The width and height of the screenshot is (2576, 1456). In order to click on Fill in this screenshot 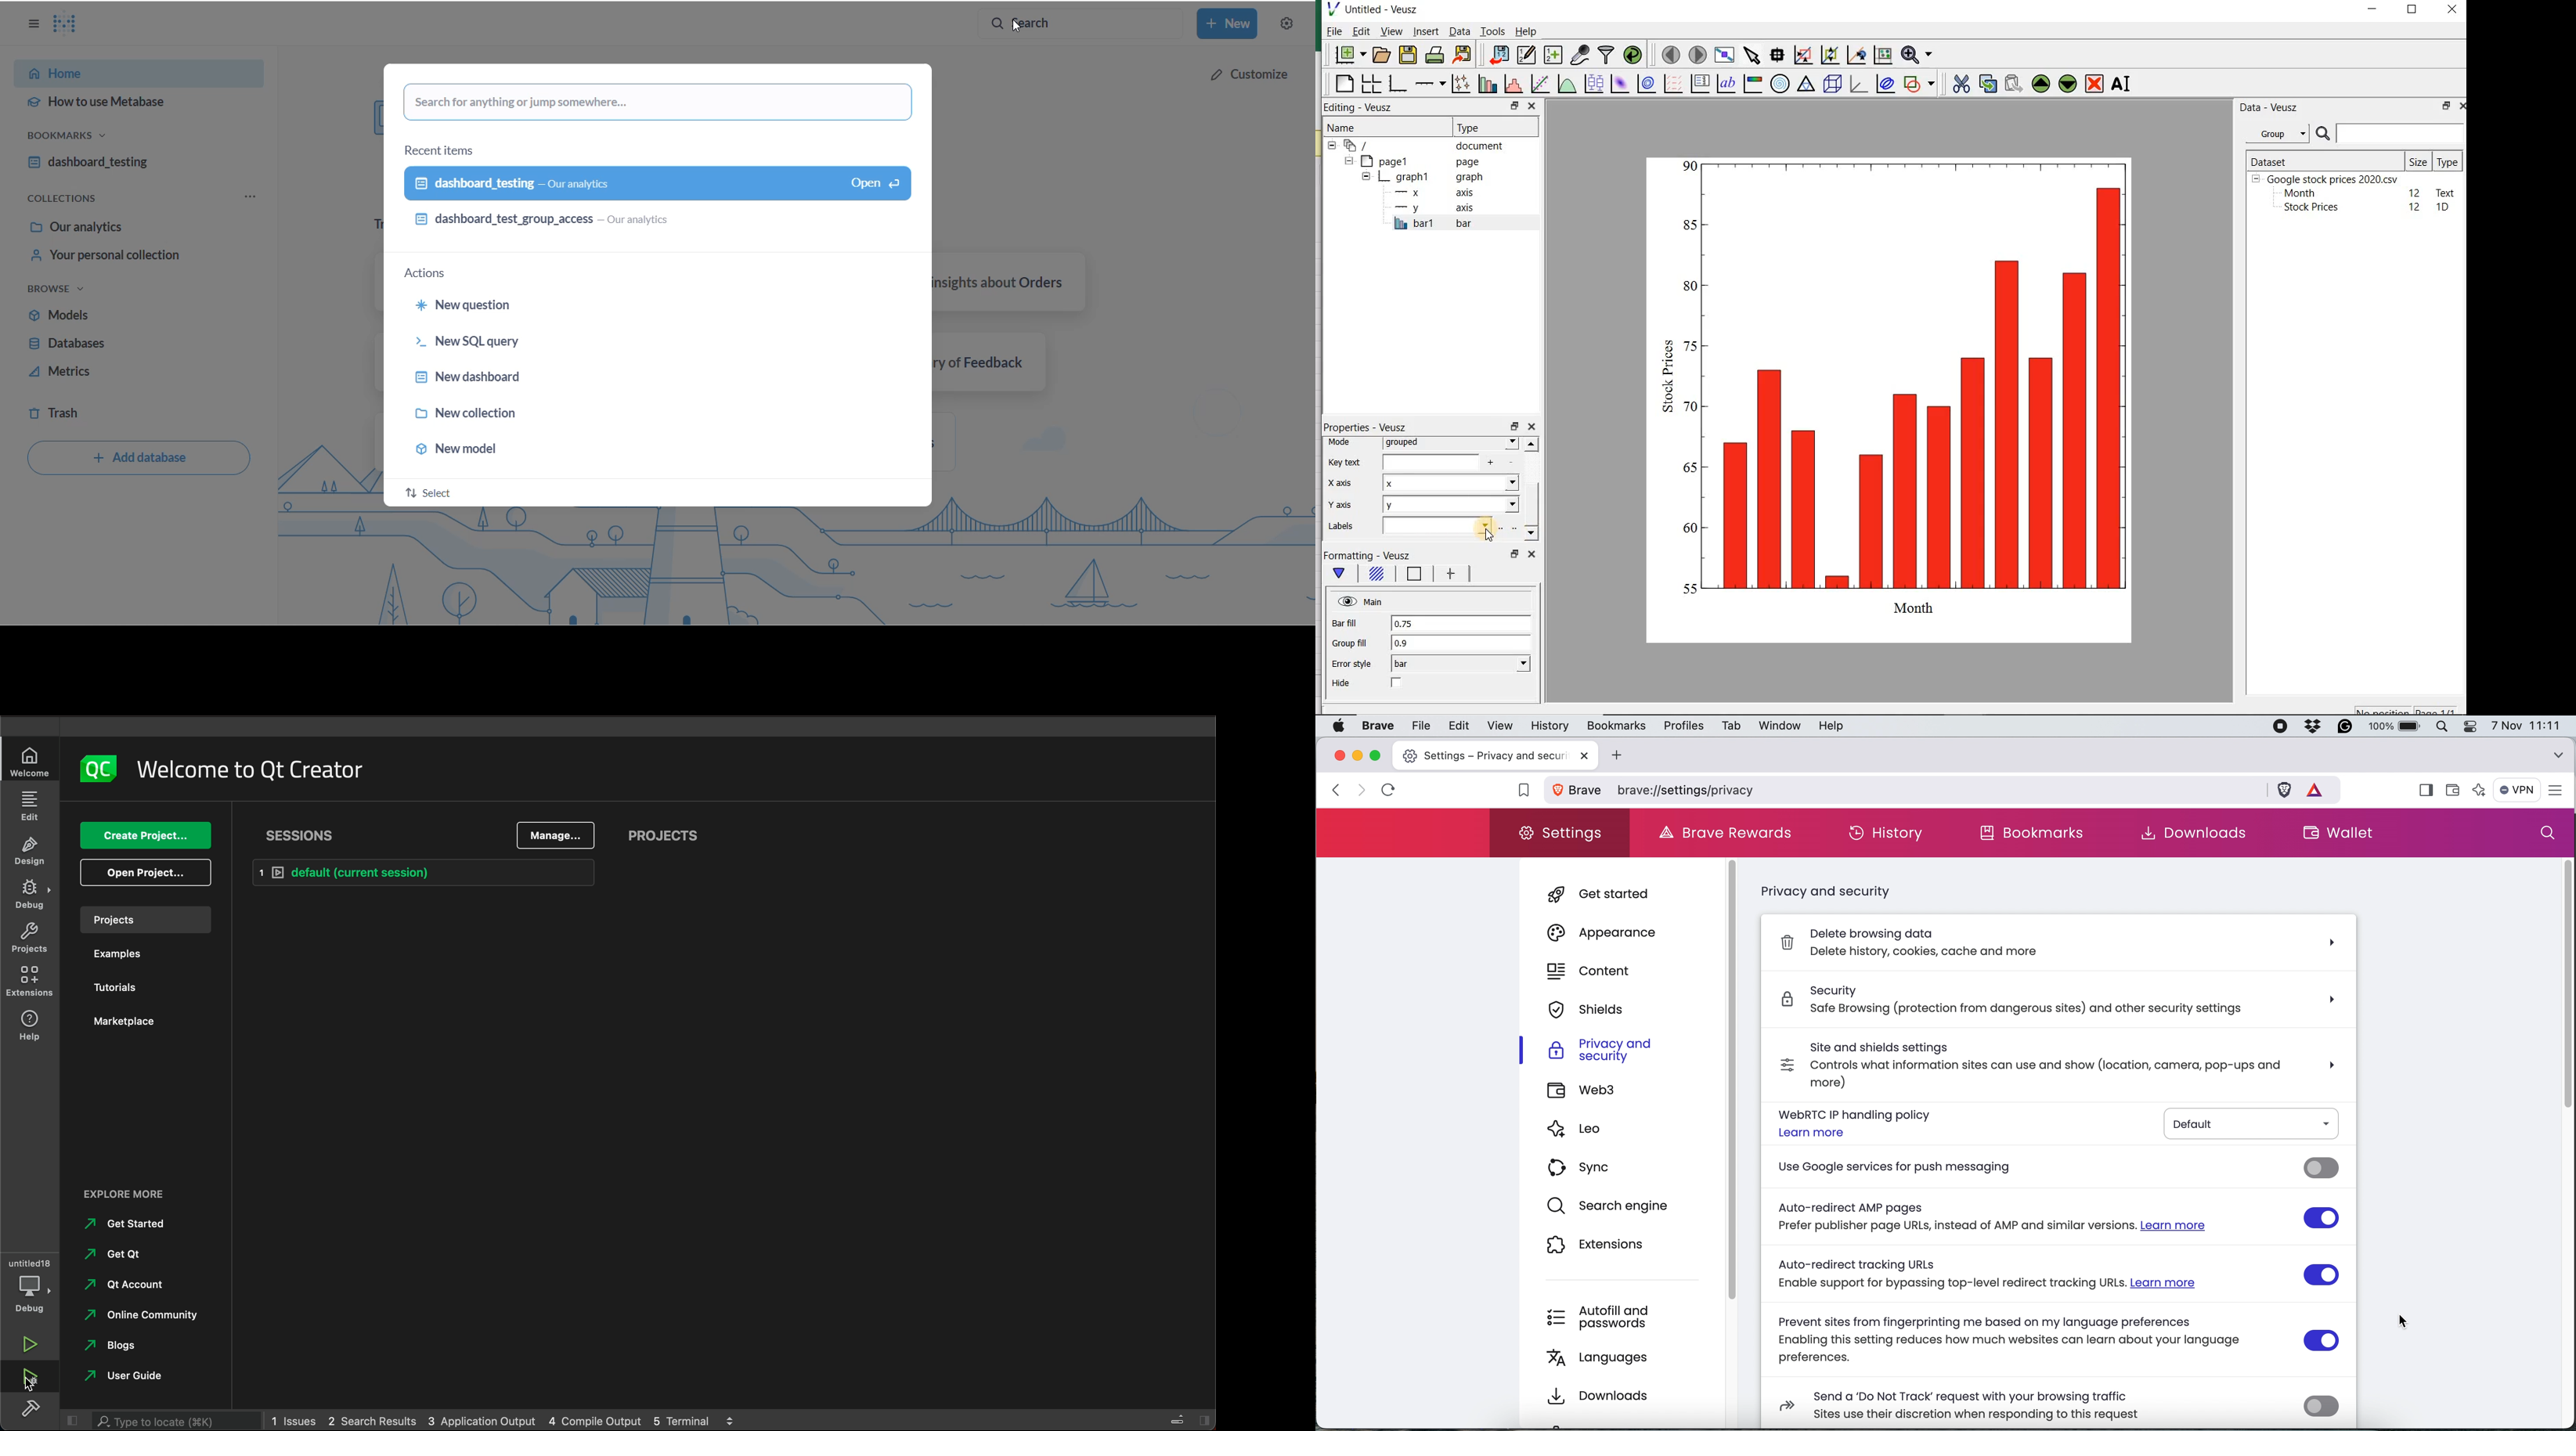, I will do `click(1378, 574)`.